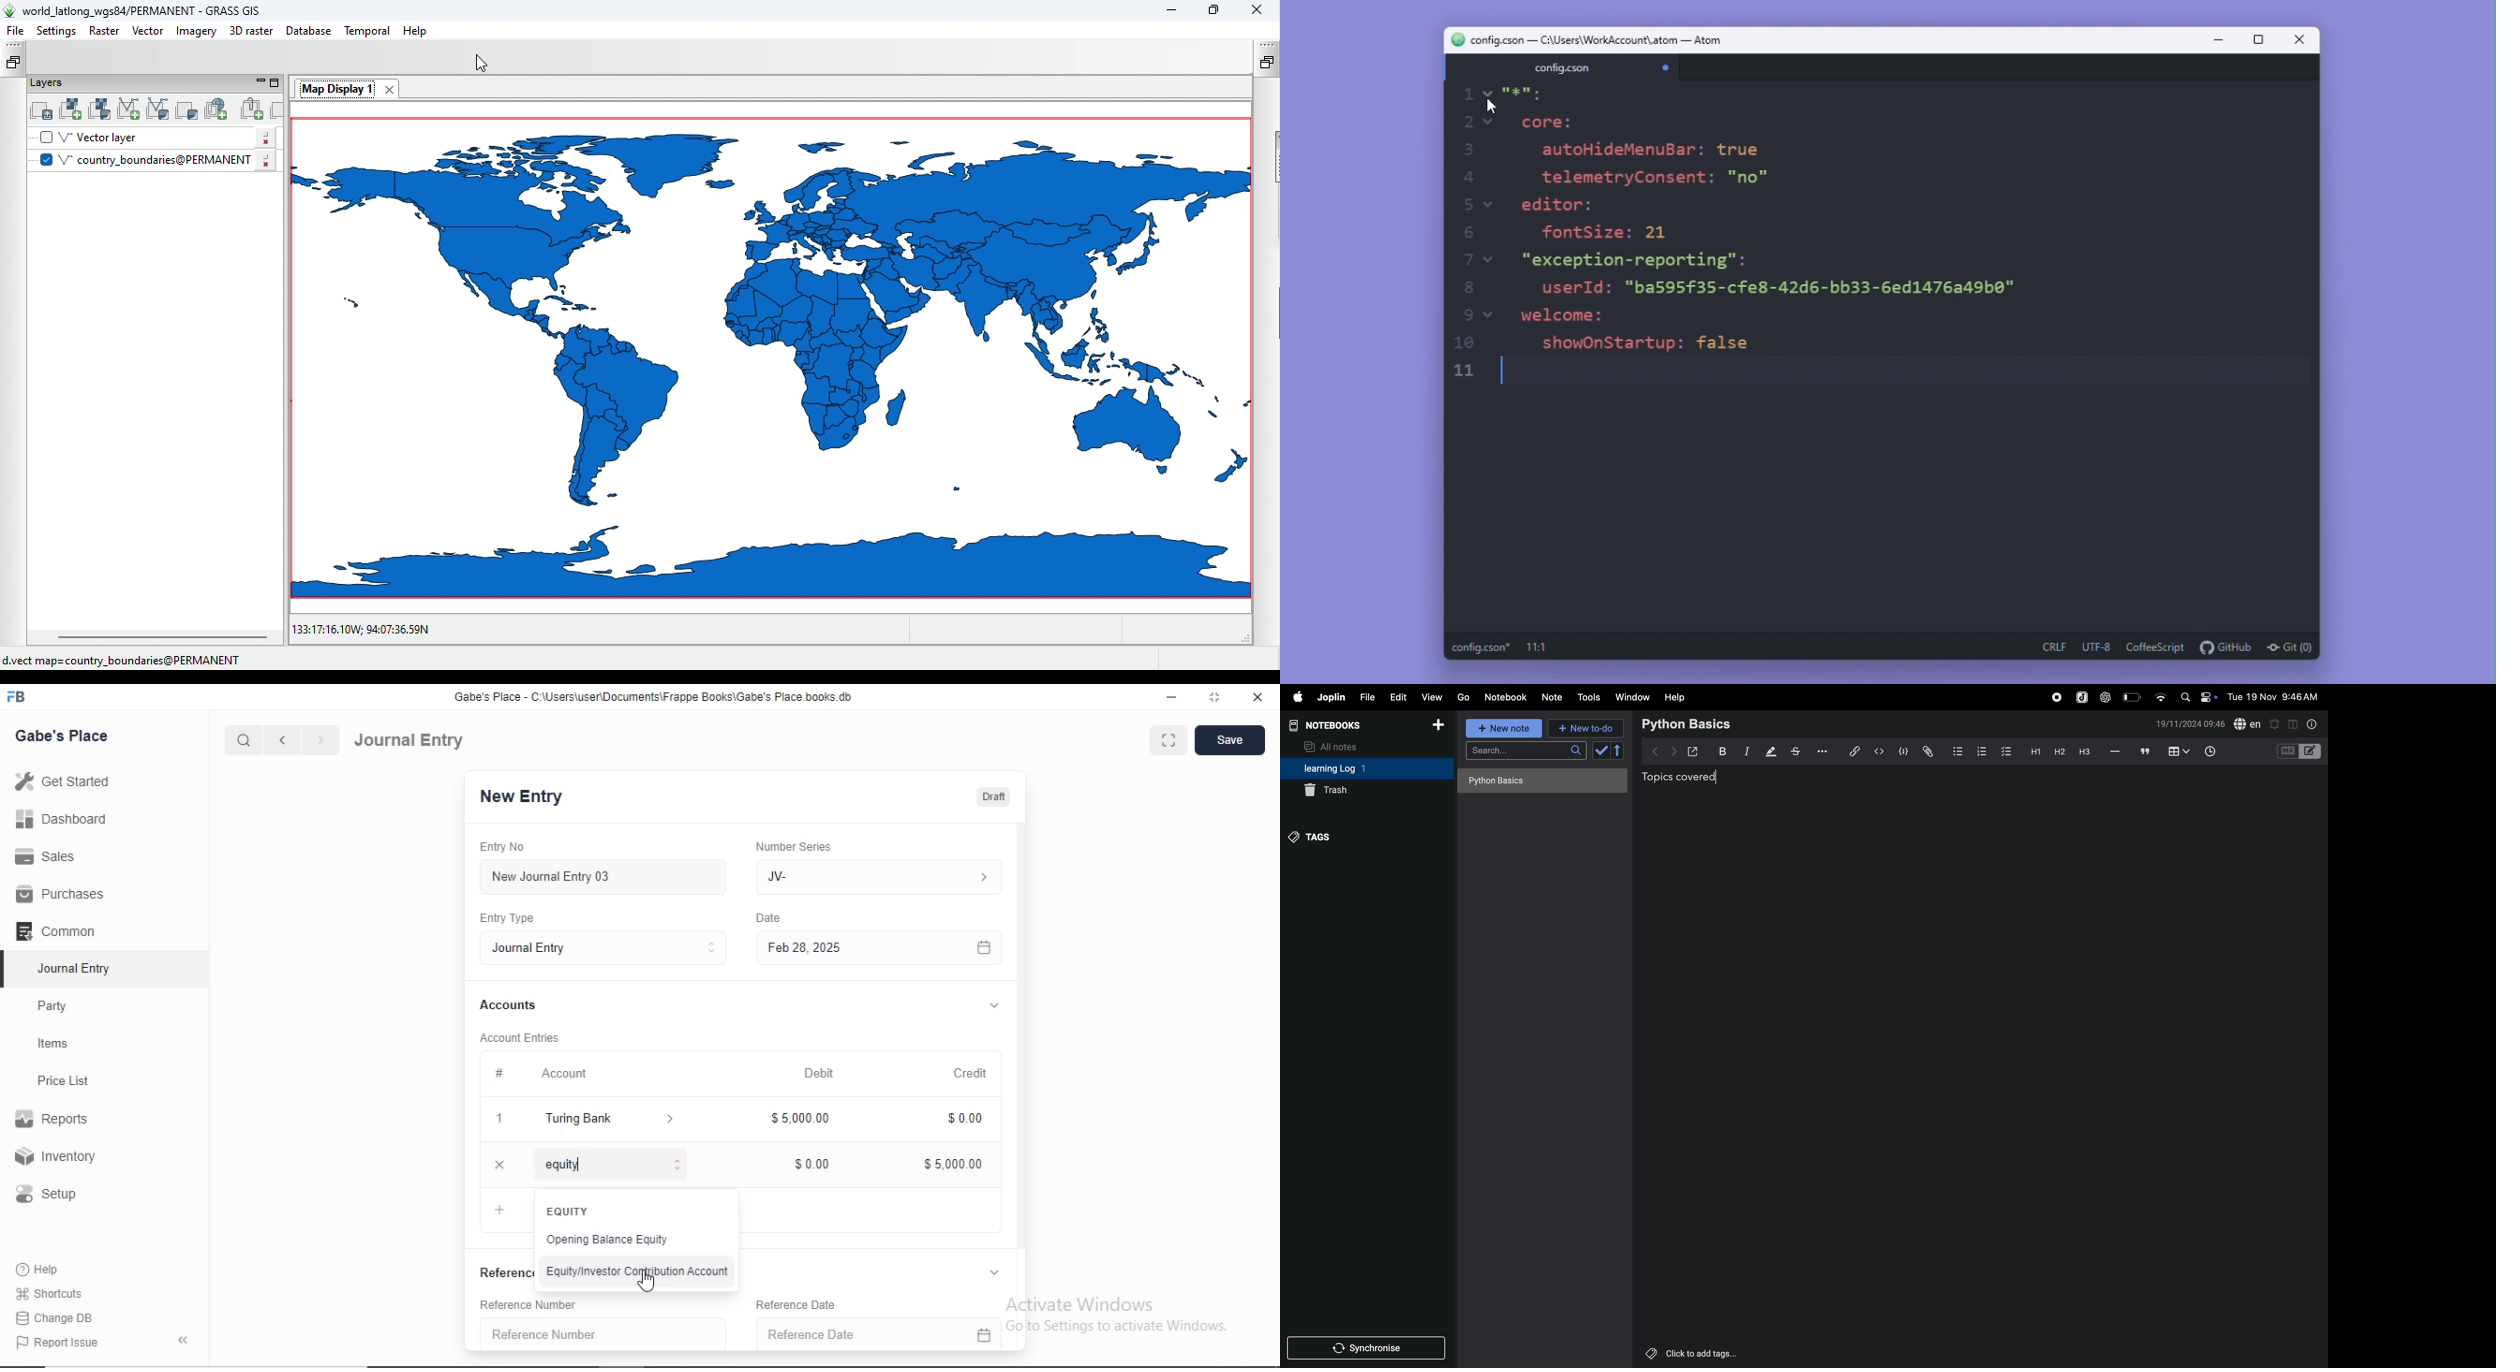 The height and width of the screenshot is (1372, 2520). I want to click on Entry Type, so click(505, 918).